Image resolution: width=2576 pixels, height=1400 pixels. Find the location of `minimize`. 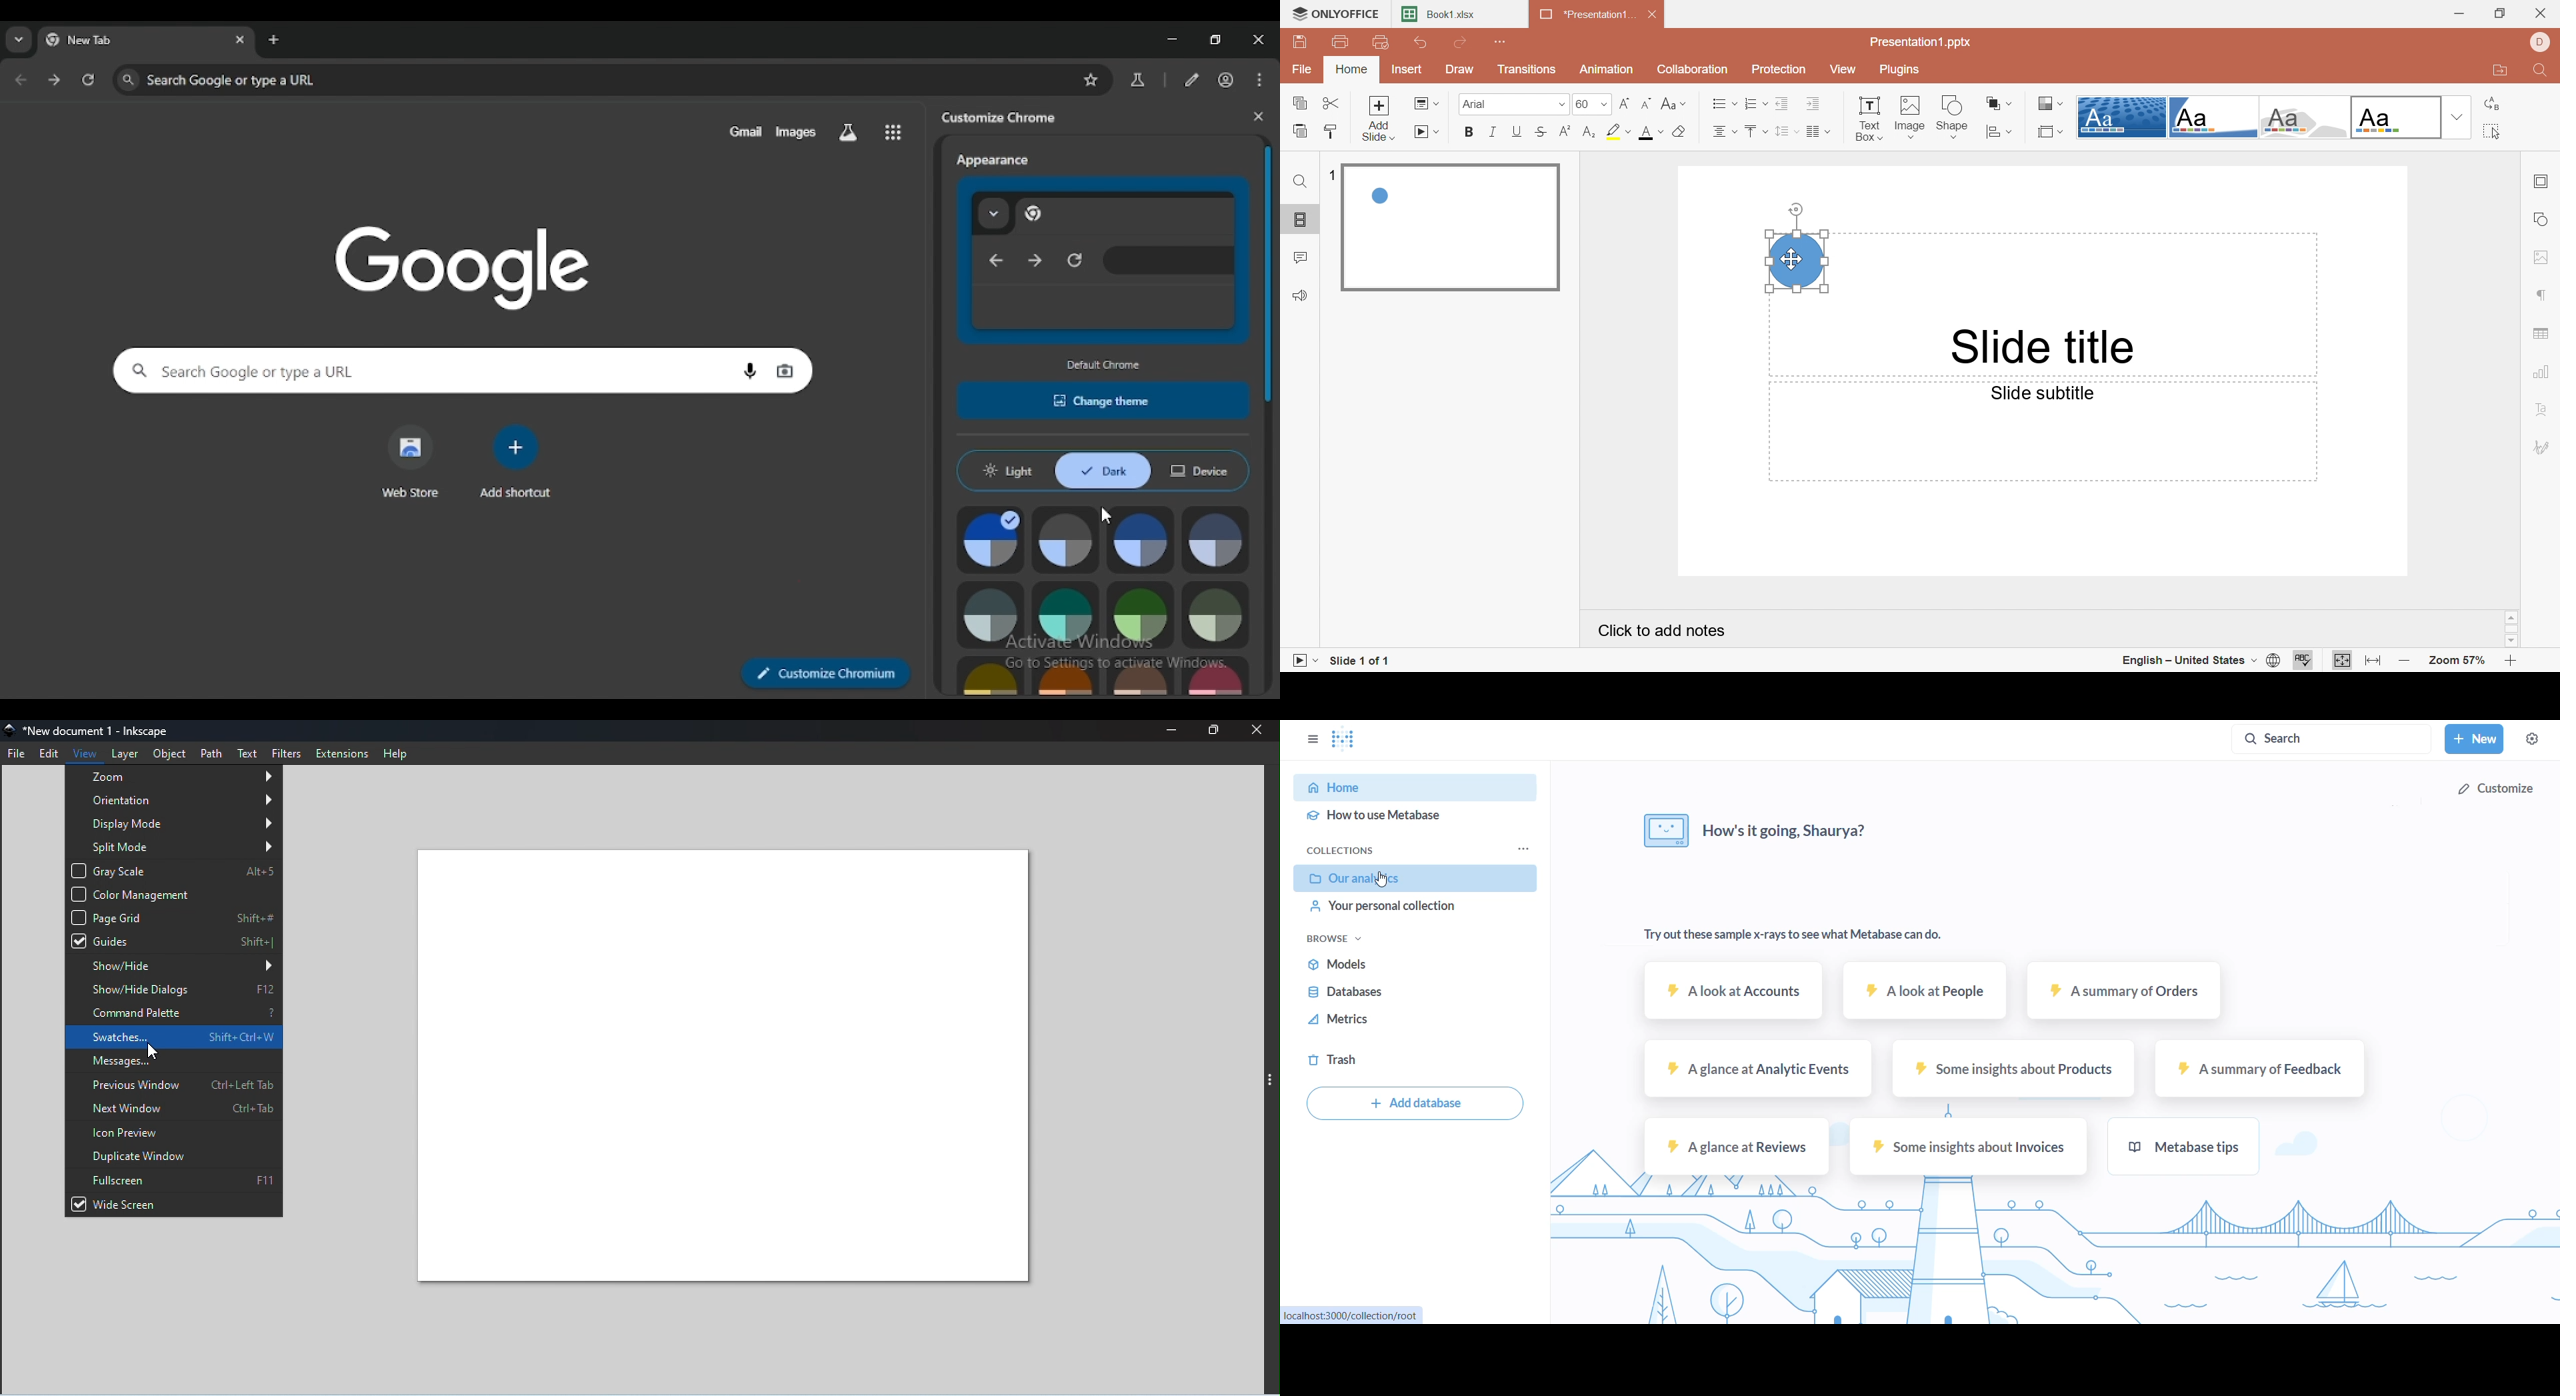

minimize is located at coordinates (1173, 40).